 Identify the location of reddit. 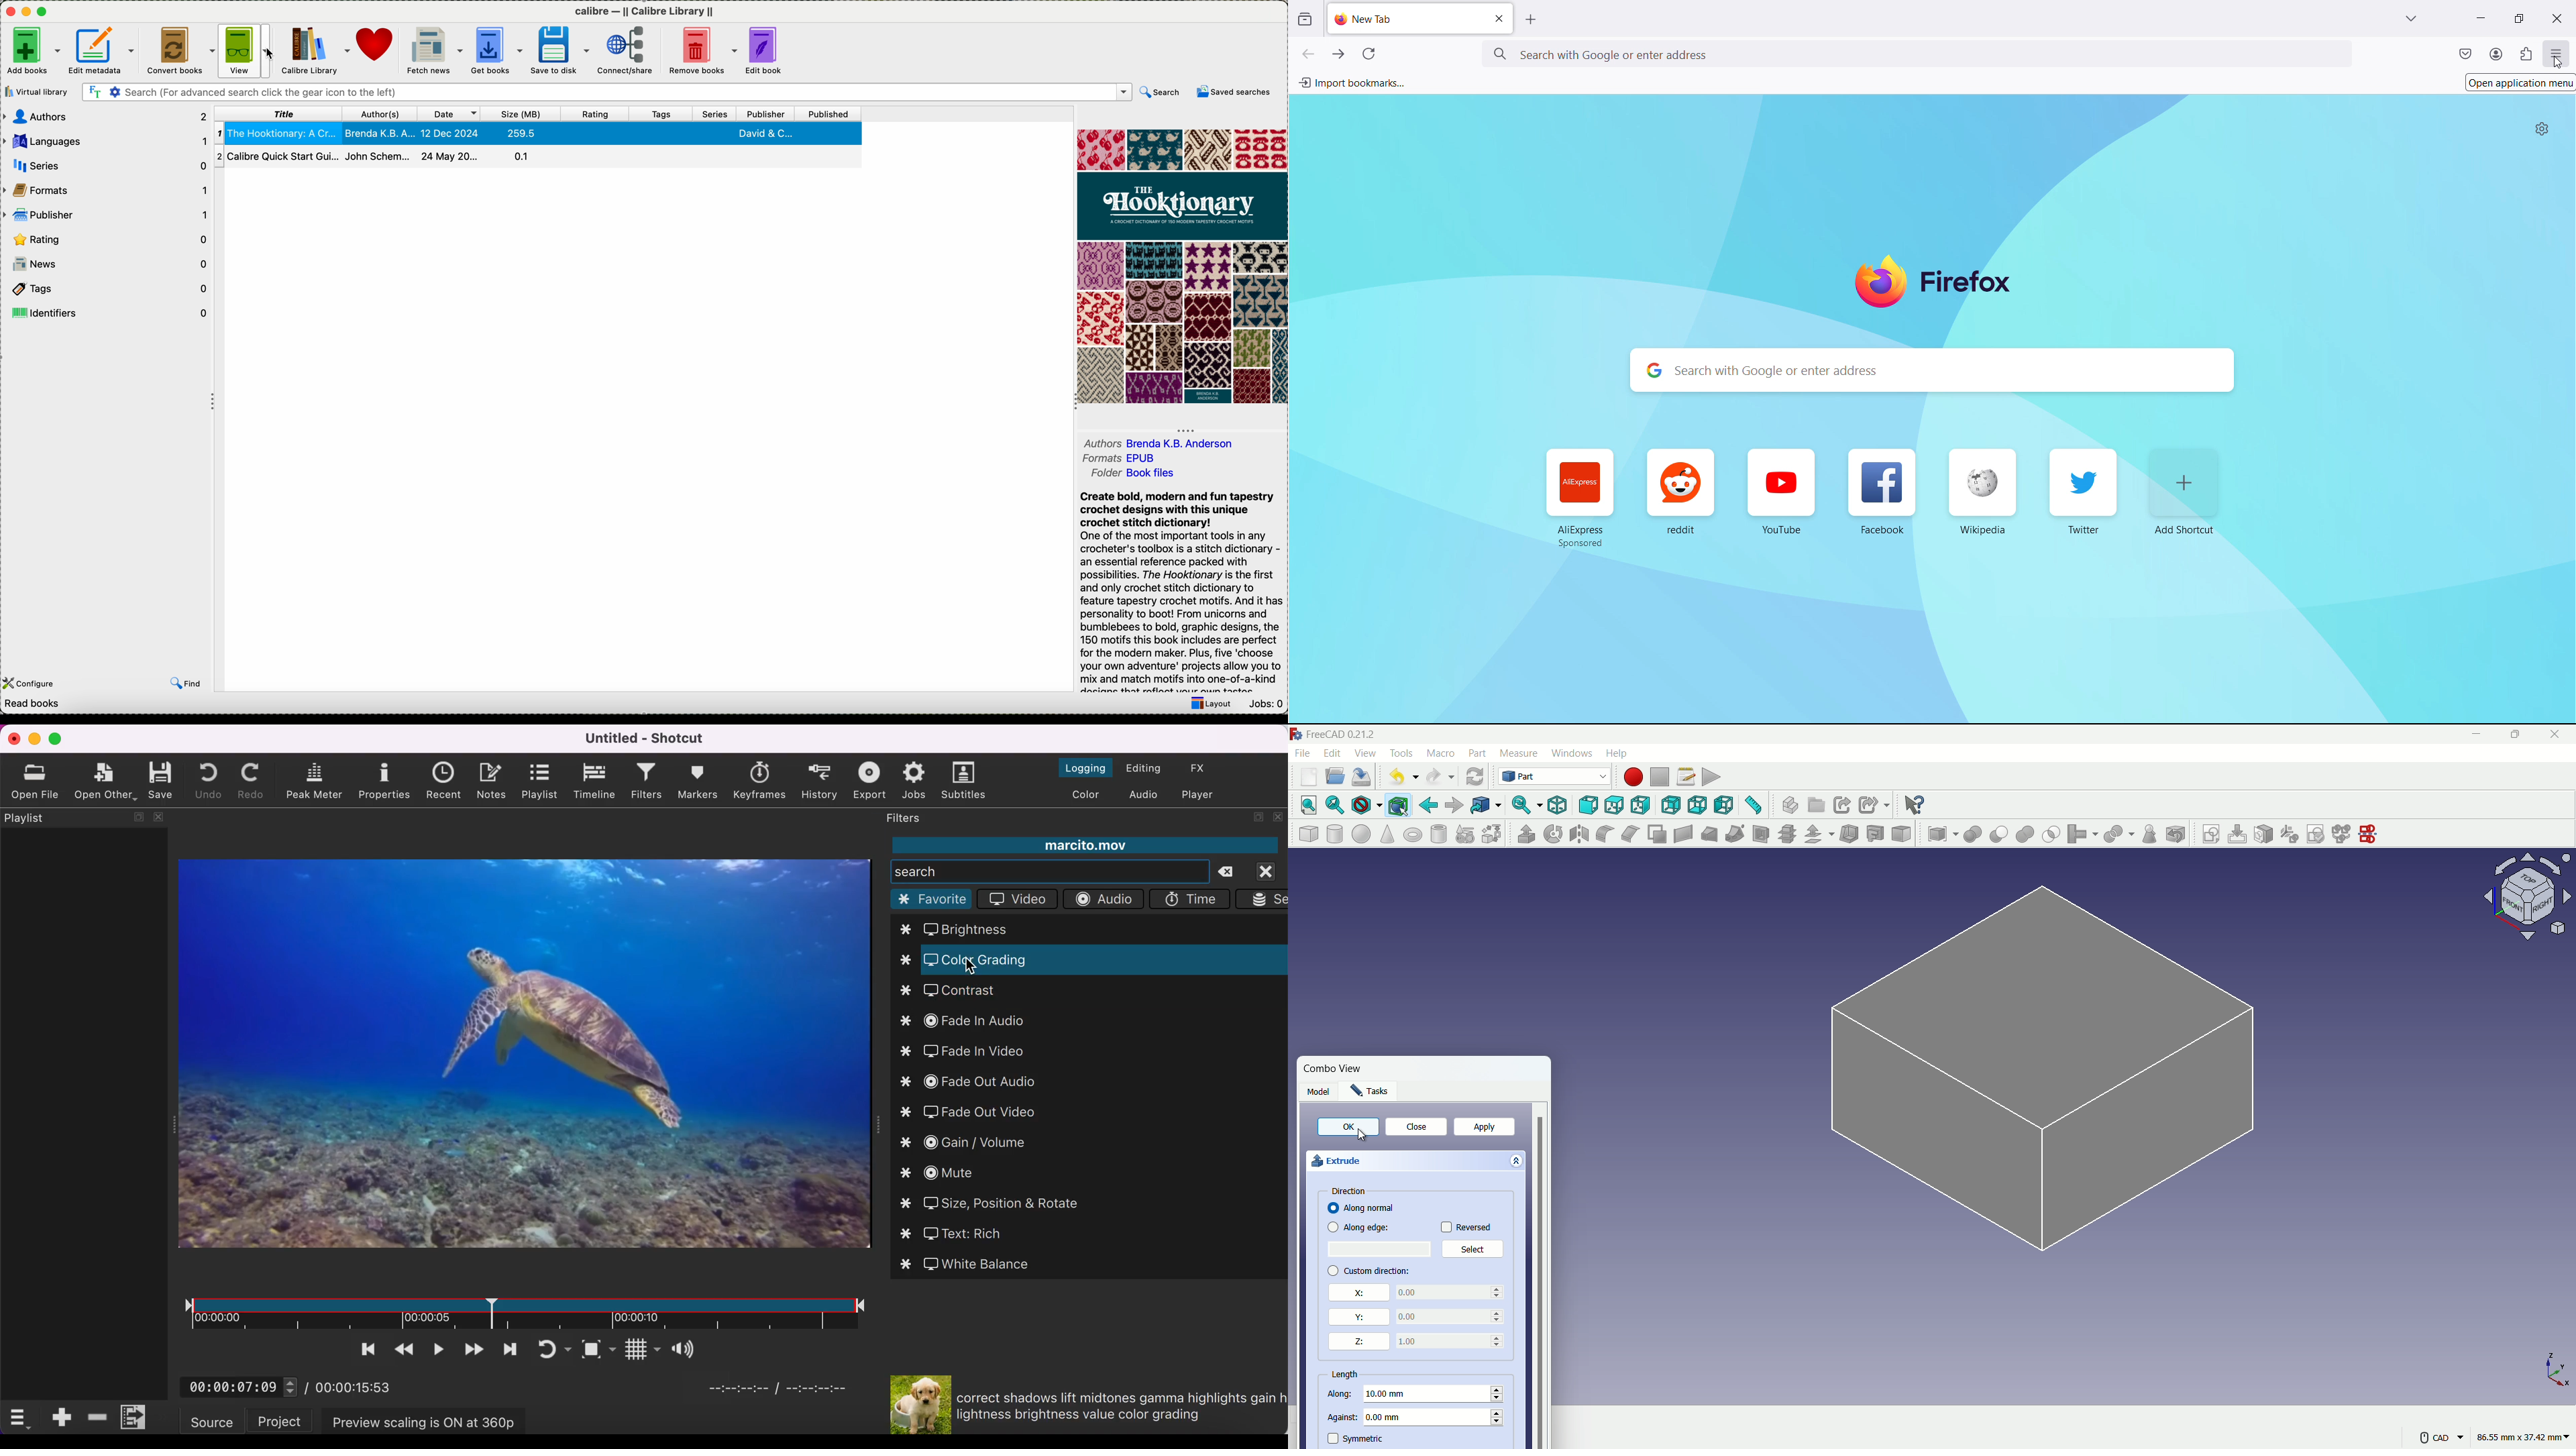
(1680, 494).